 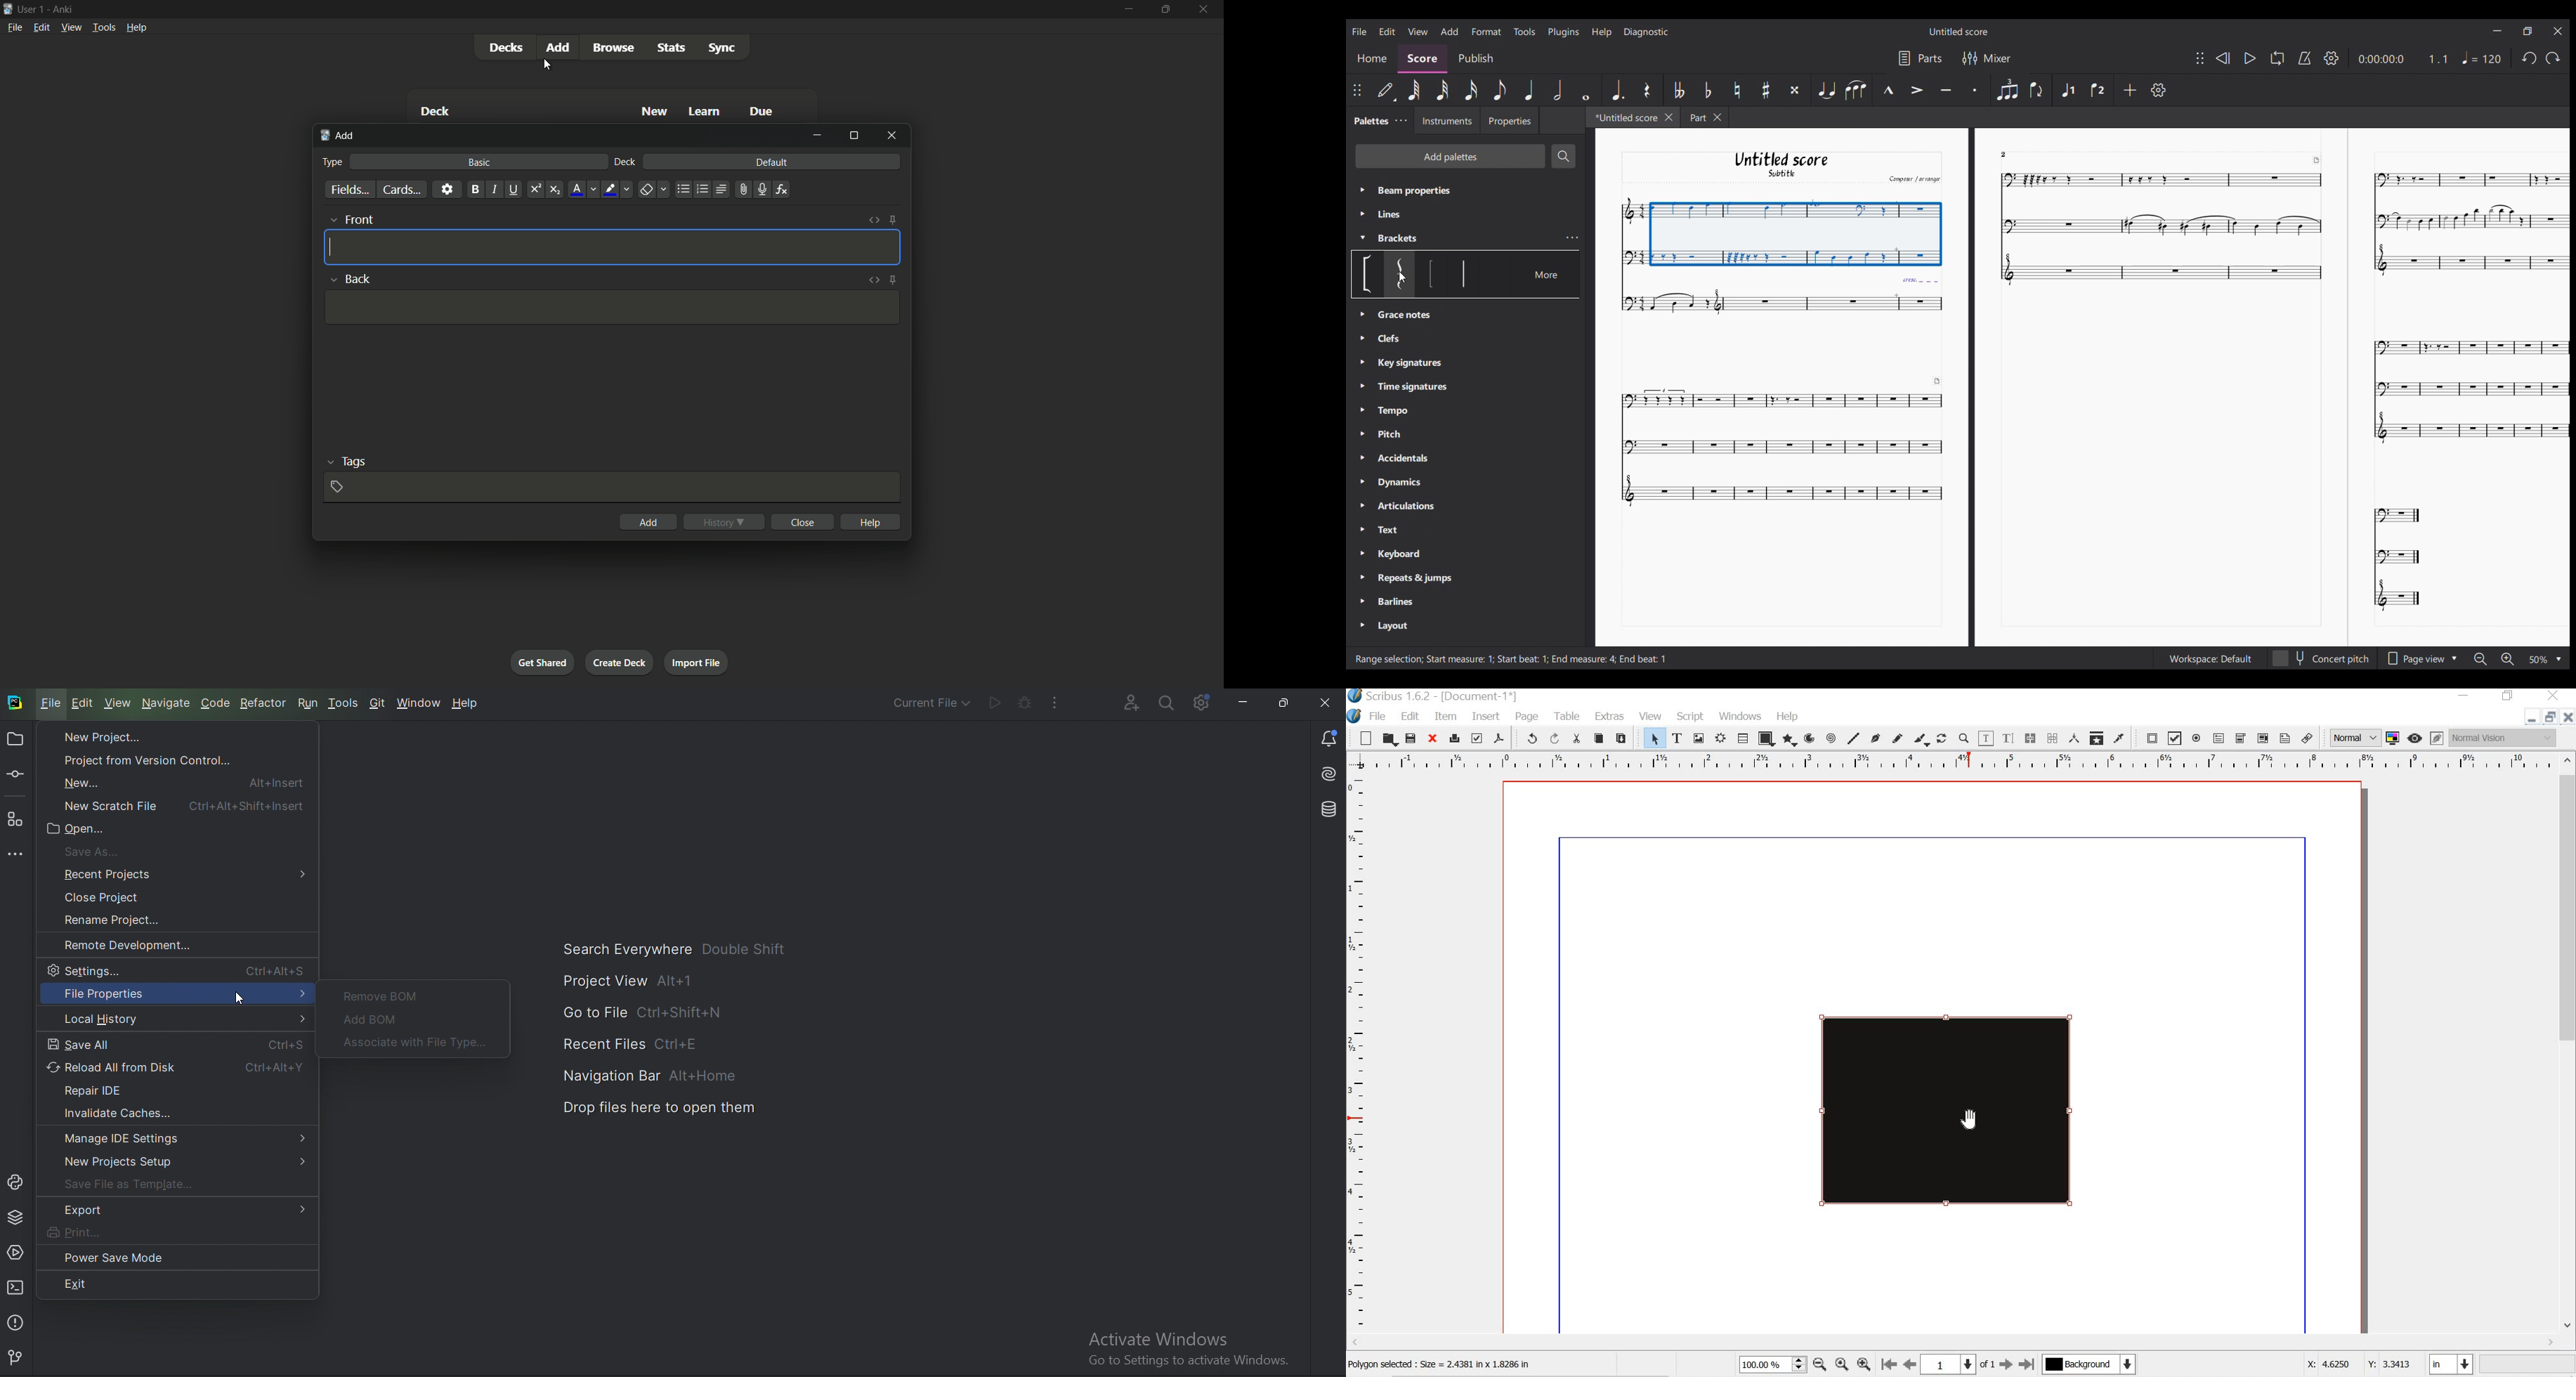 What do you see at coordinates (1361, 456) in the screenshot?
I see `` at bounding box center [1361, 456].